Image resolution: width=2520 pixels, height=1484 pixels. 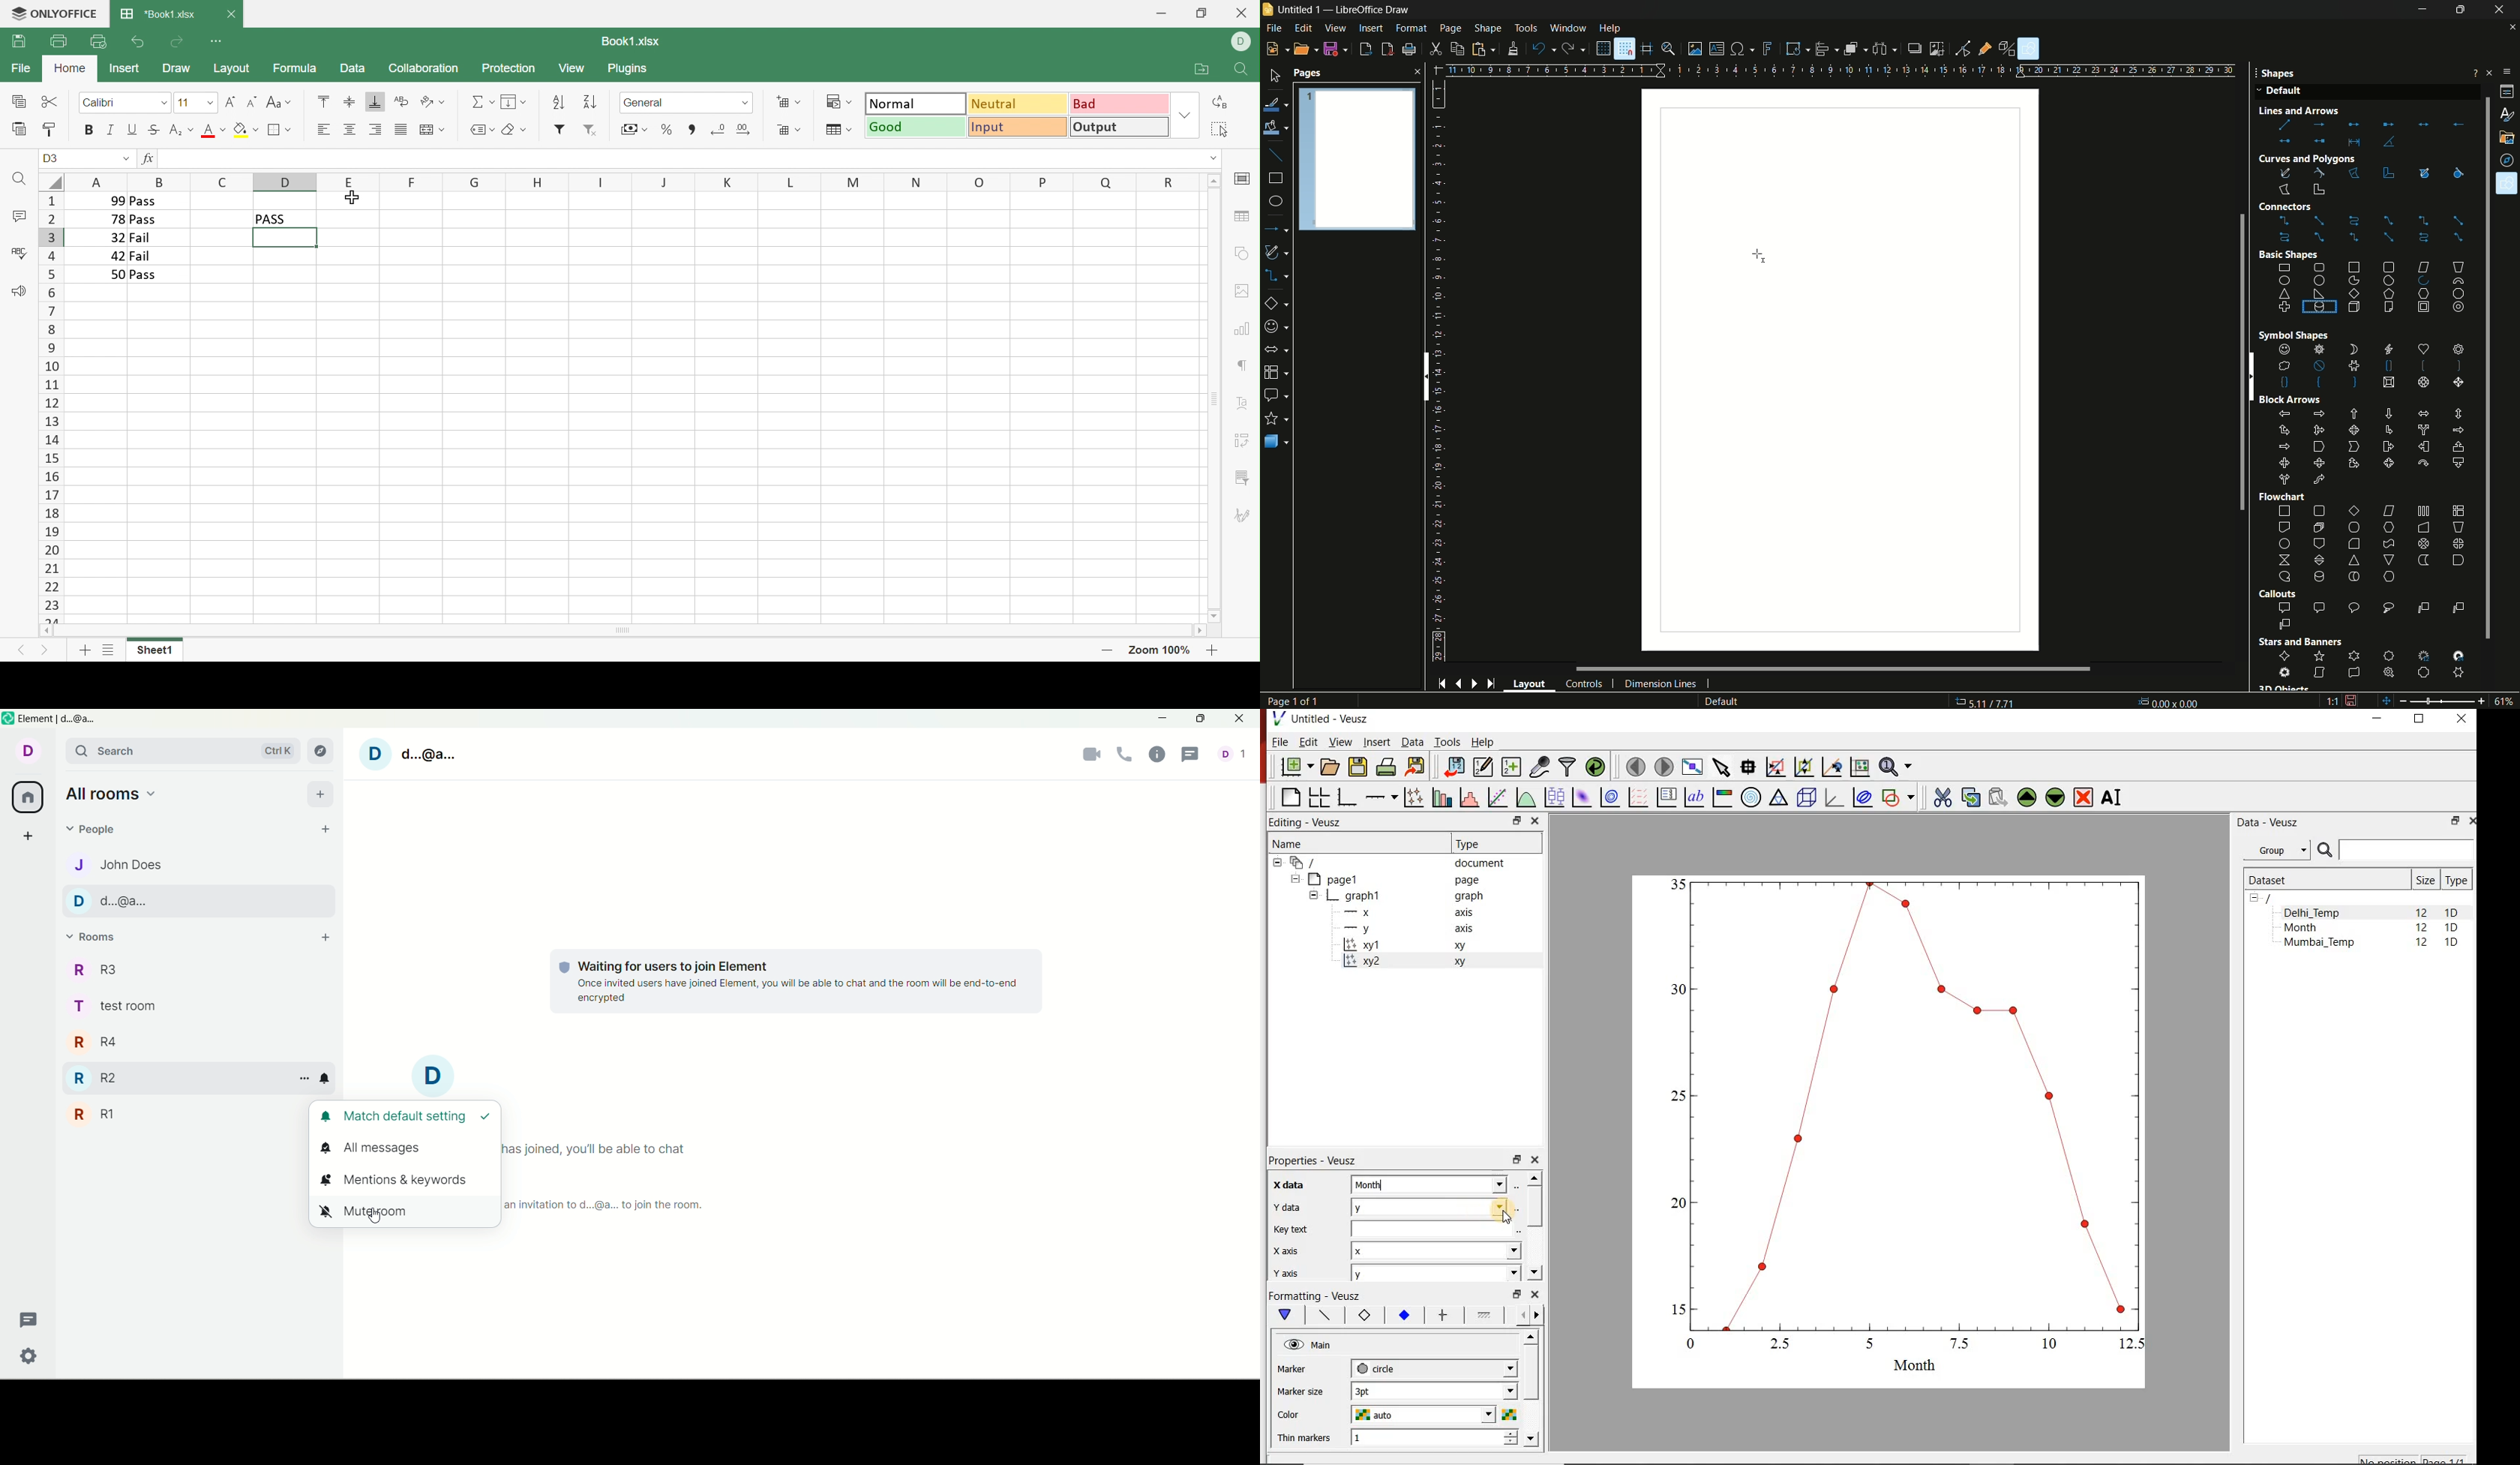 I want to click on Sort descending, so click(x=558, y=101).